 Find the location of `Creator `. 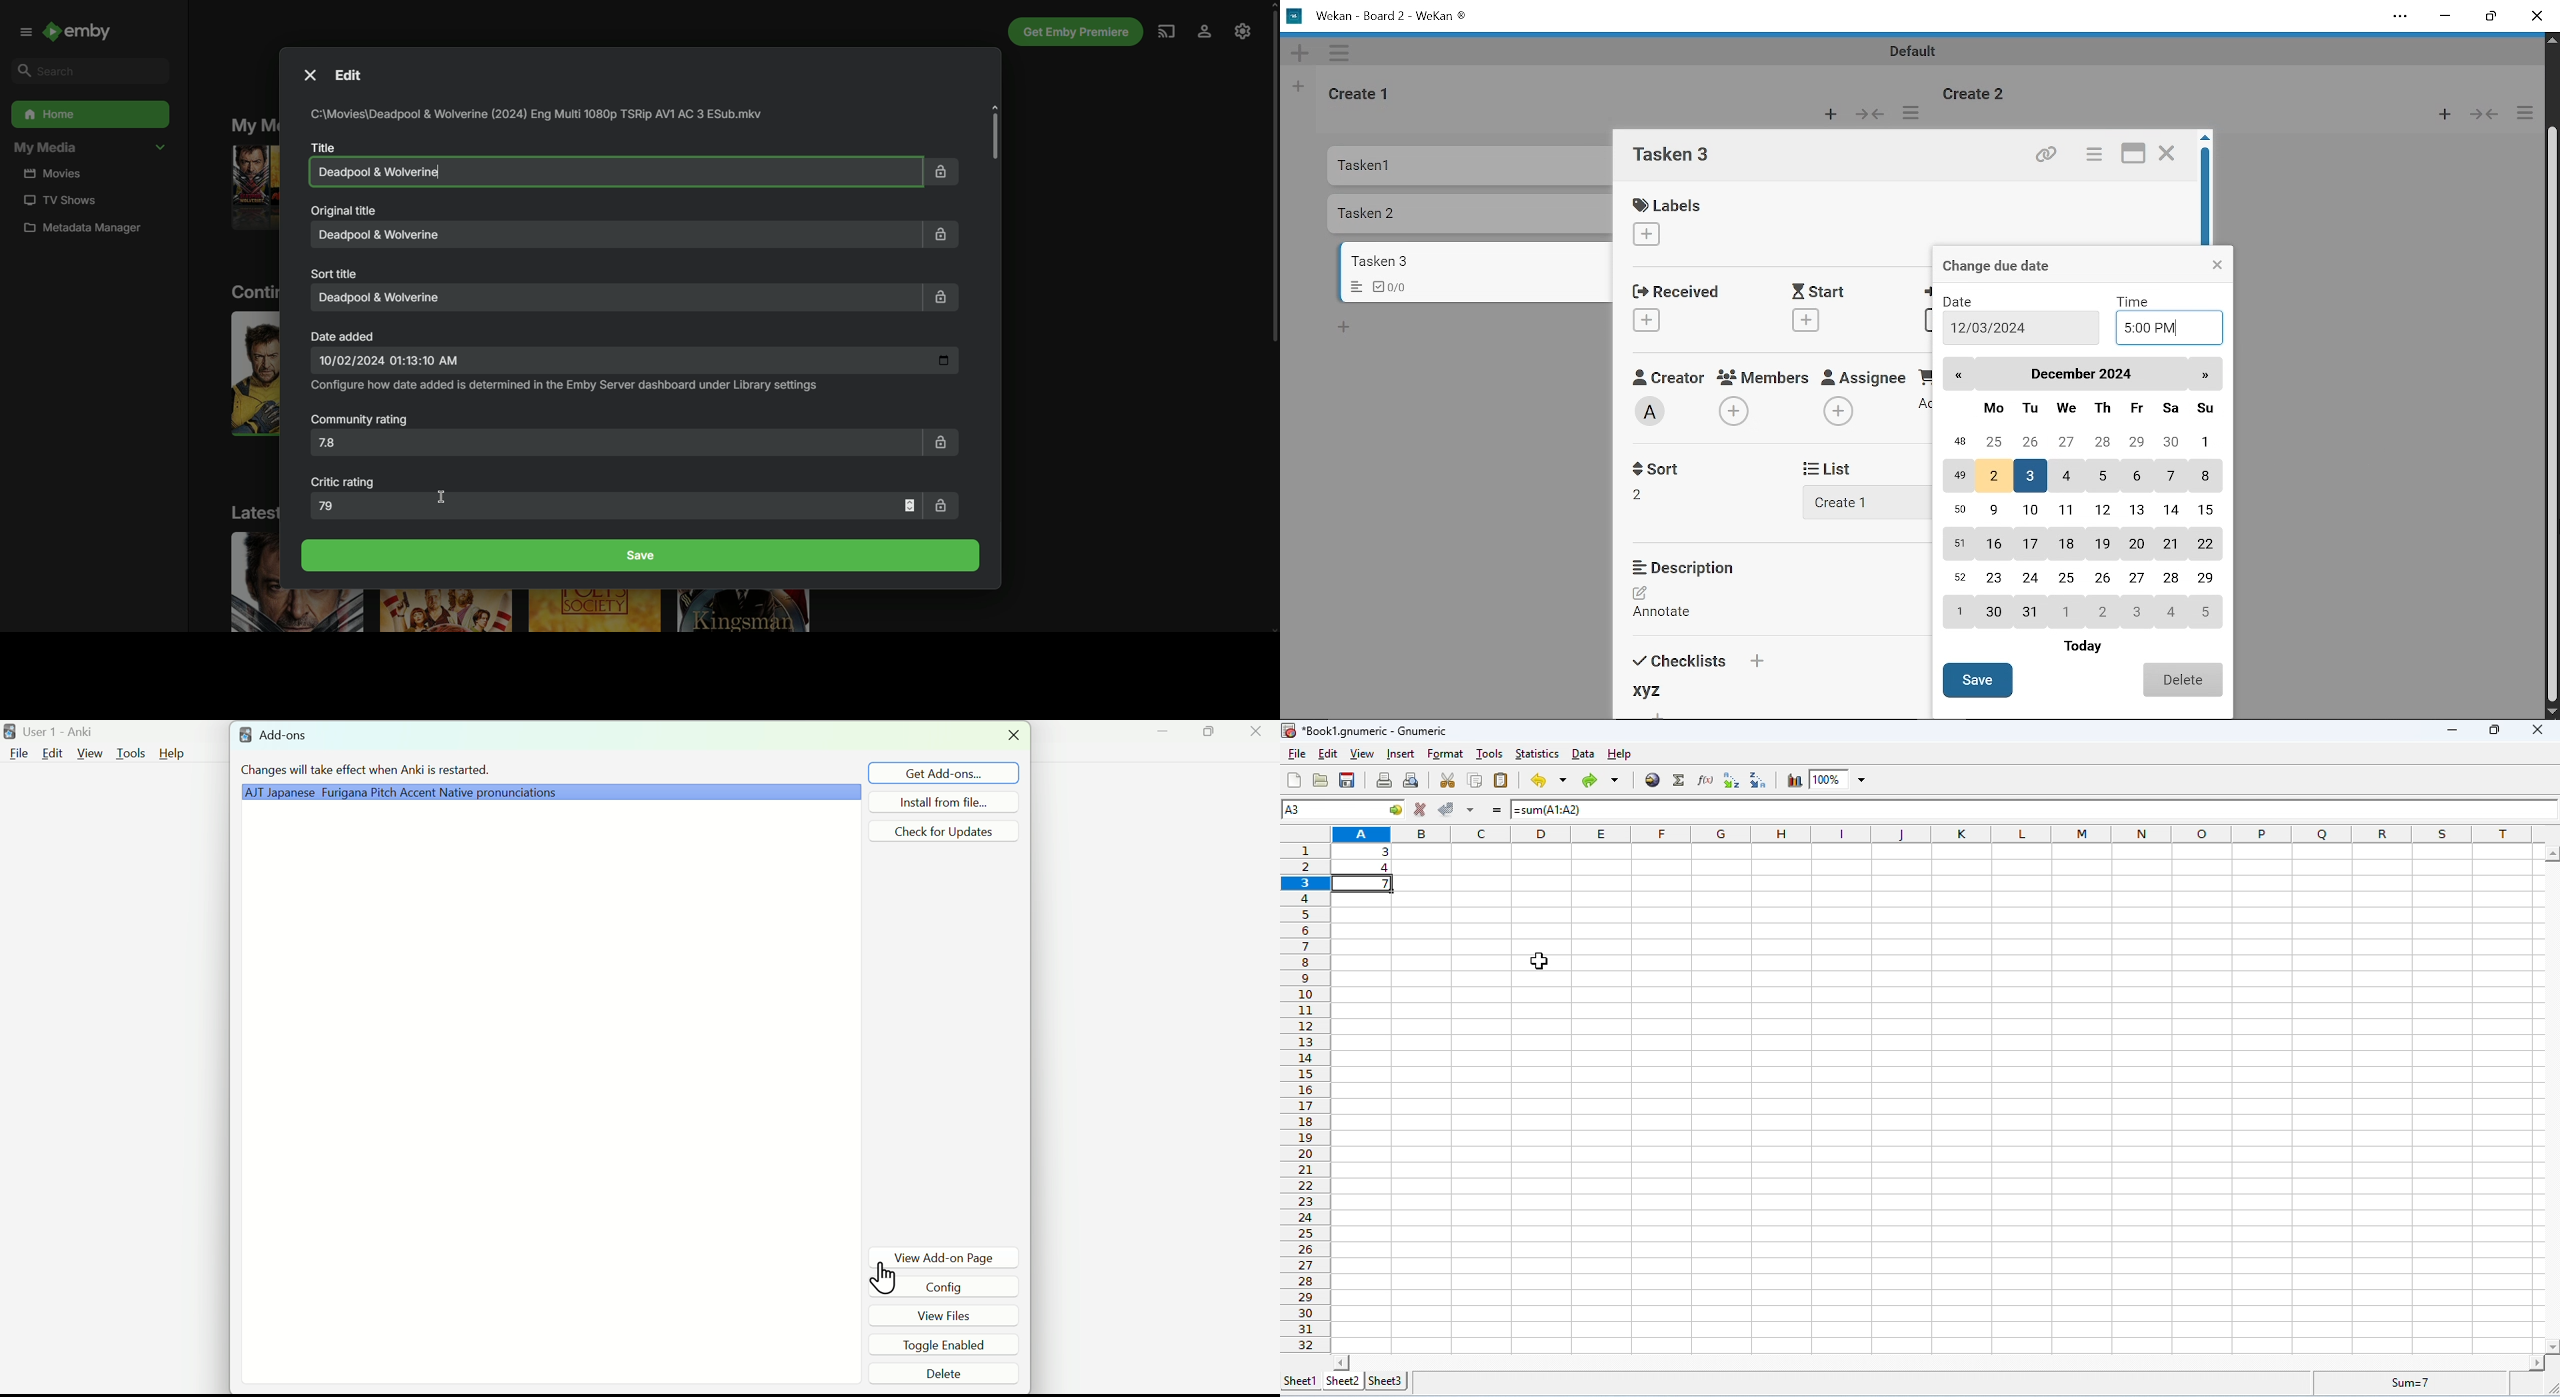

Creator  is located at coordinates (1653, 412).